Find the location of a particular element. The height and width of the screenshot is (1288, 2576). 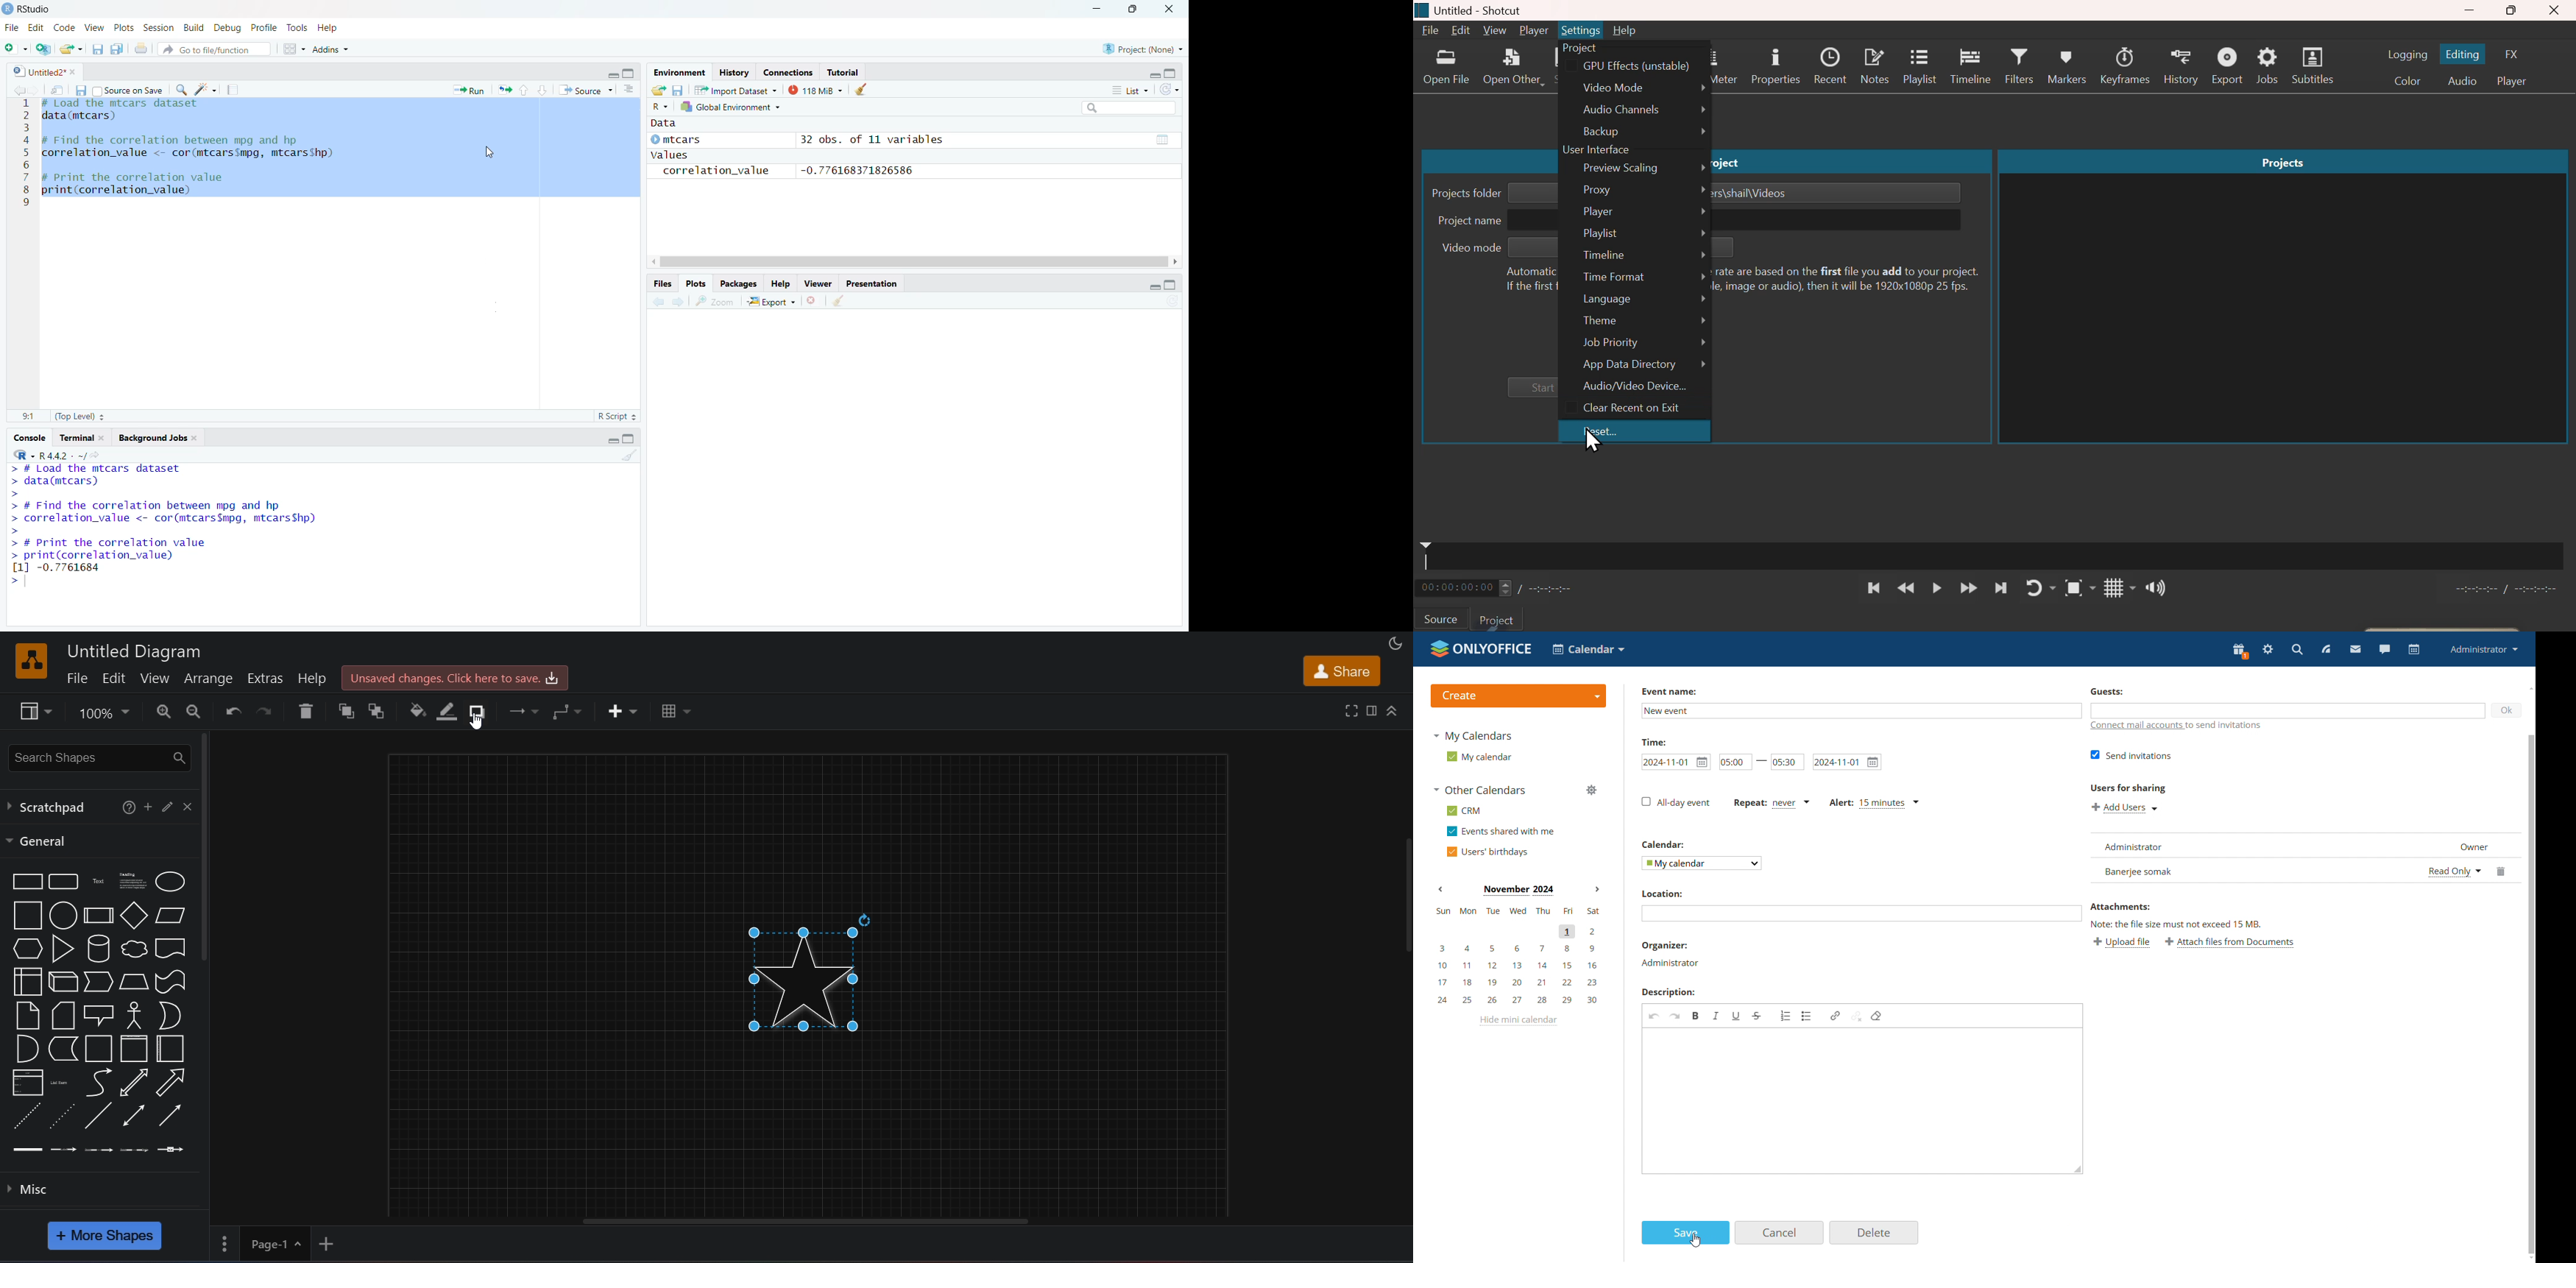

shadow is located at coordinates (481, 711).